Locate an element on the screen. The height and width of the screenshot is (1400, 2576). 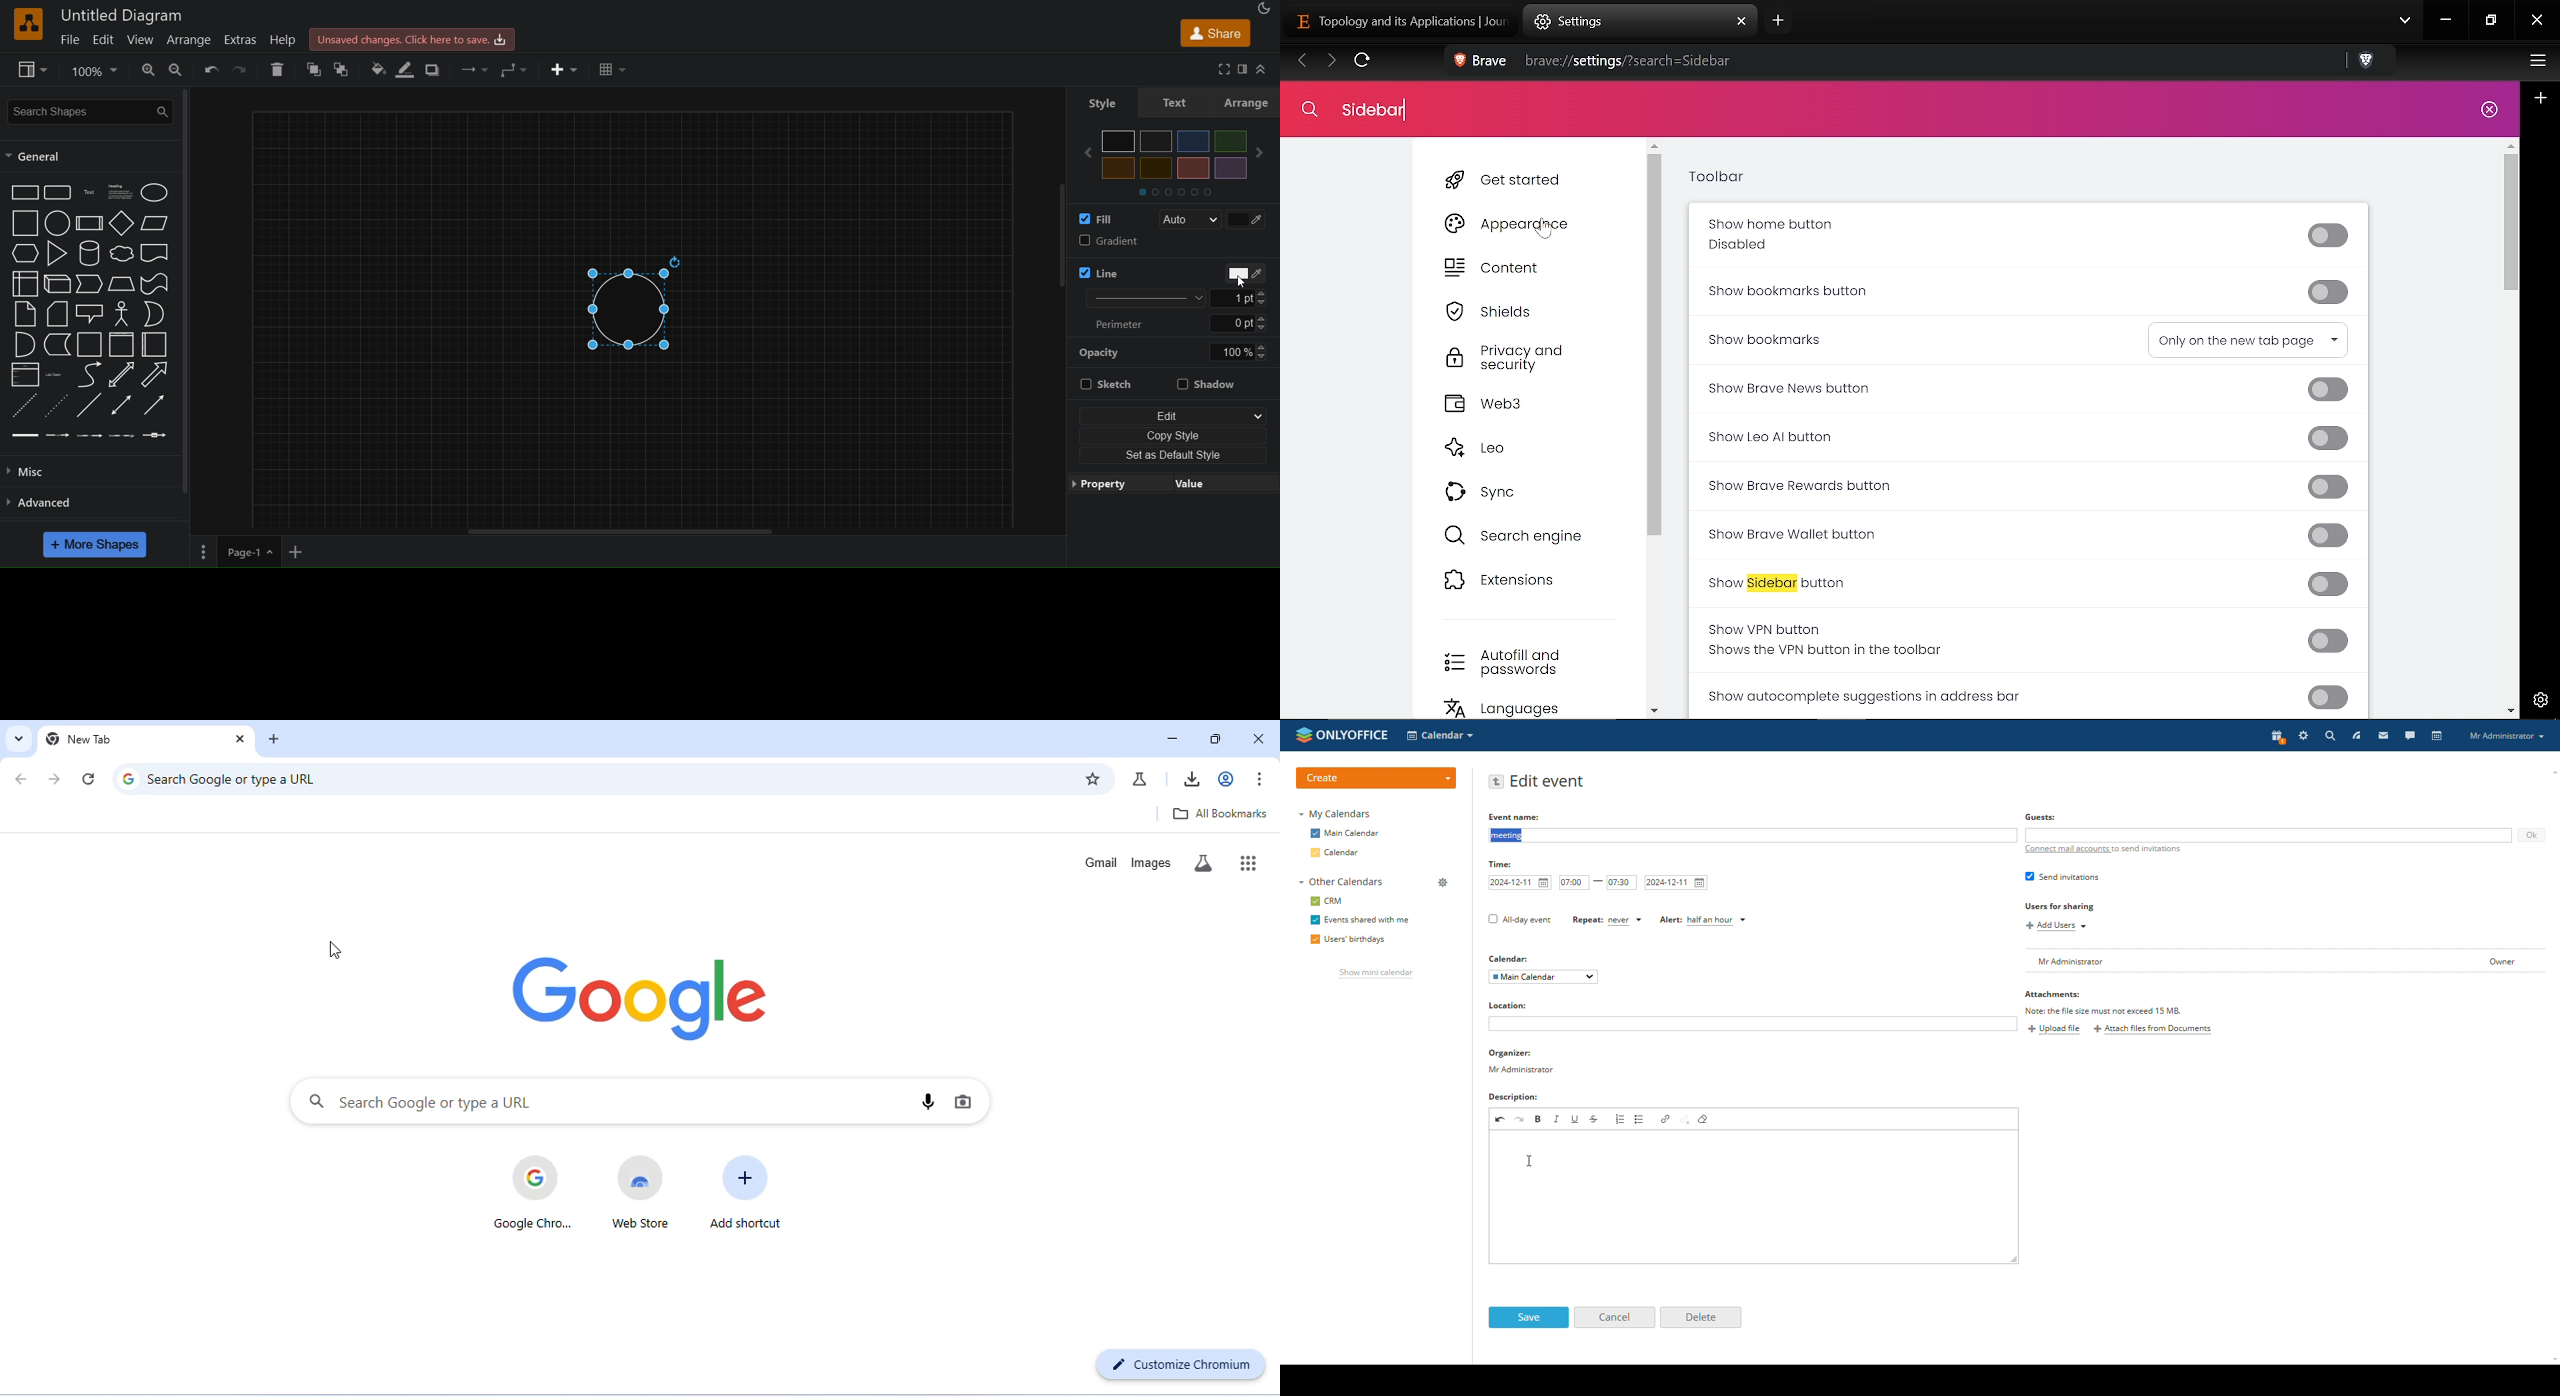
close is located at coordinates (1258, 740).